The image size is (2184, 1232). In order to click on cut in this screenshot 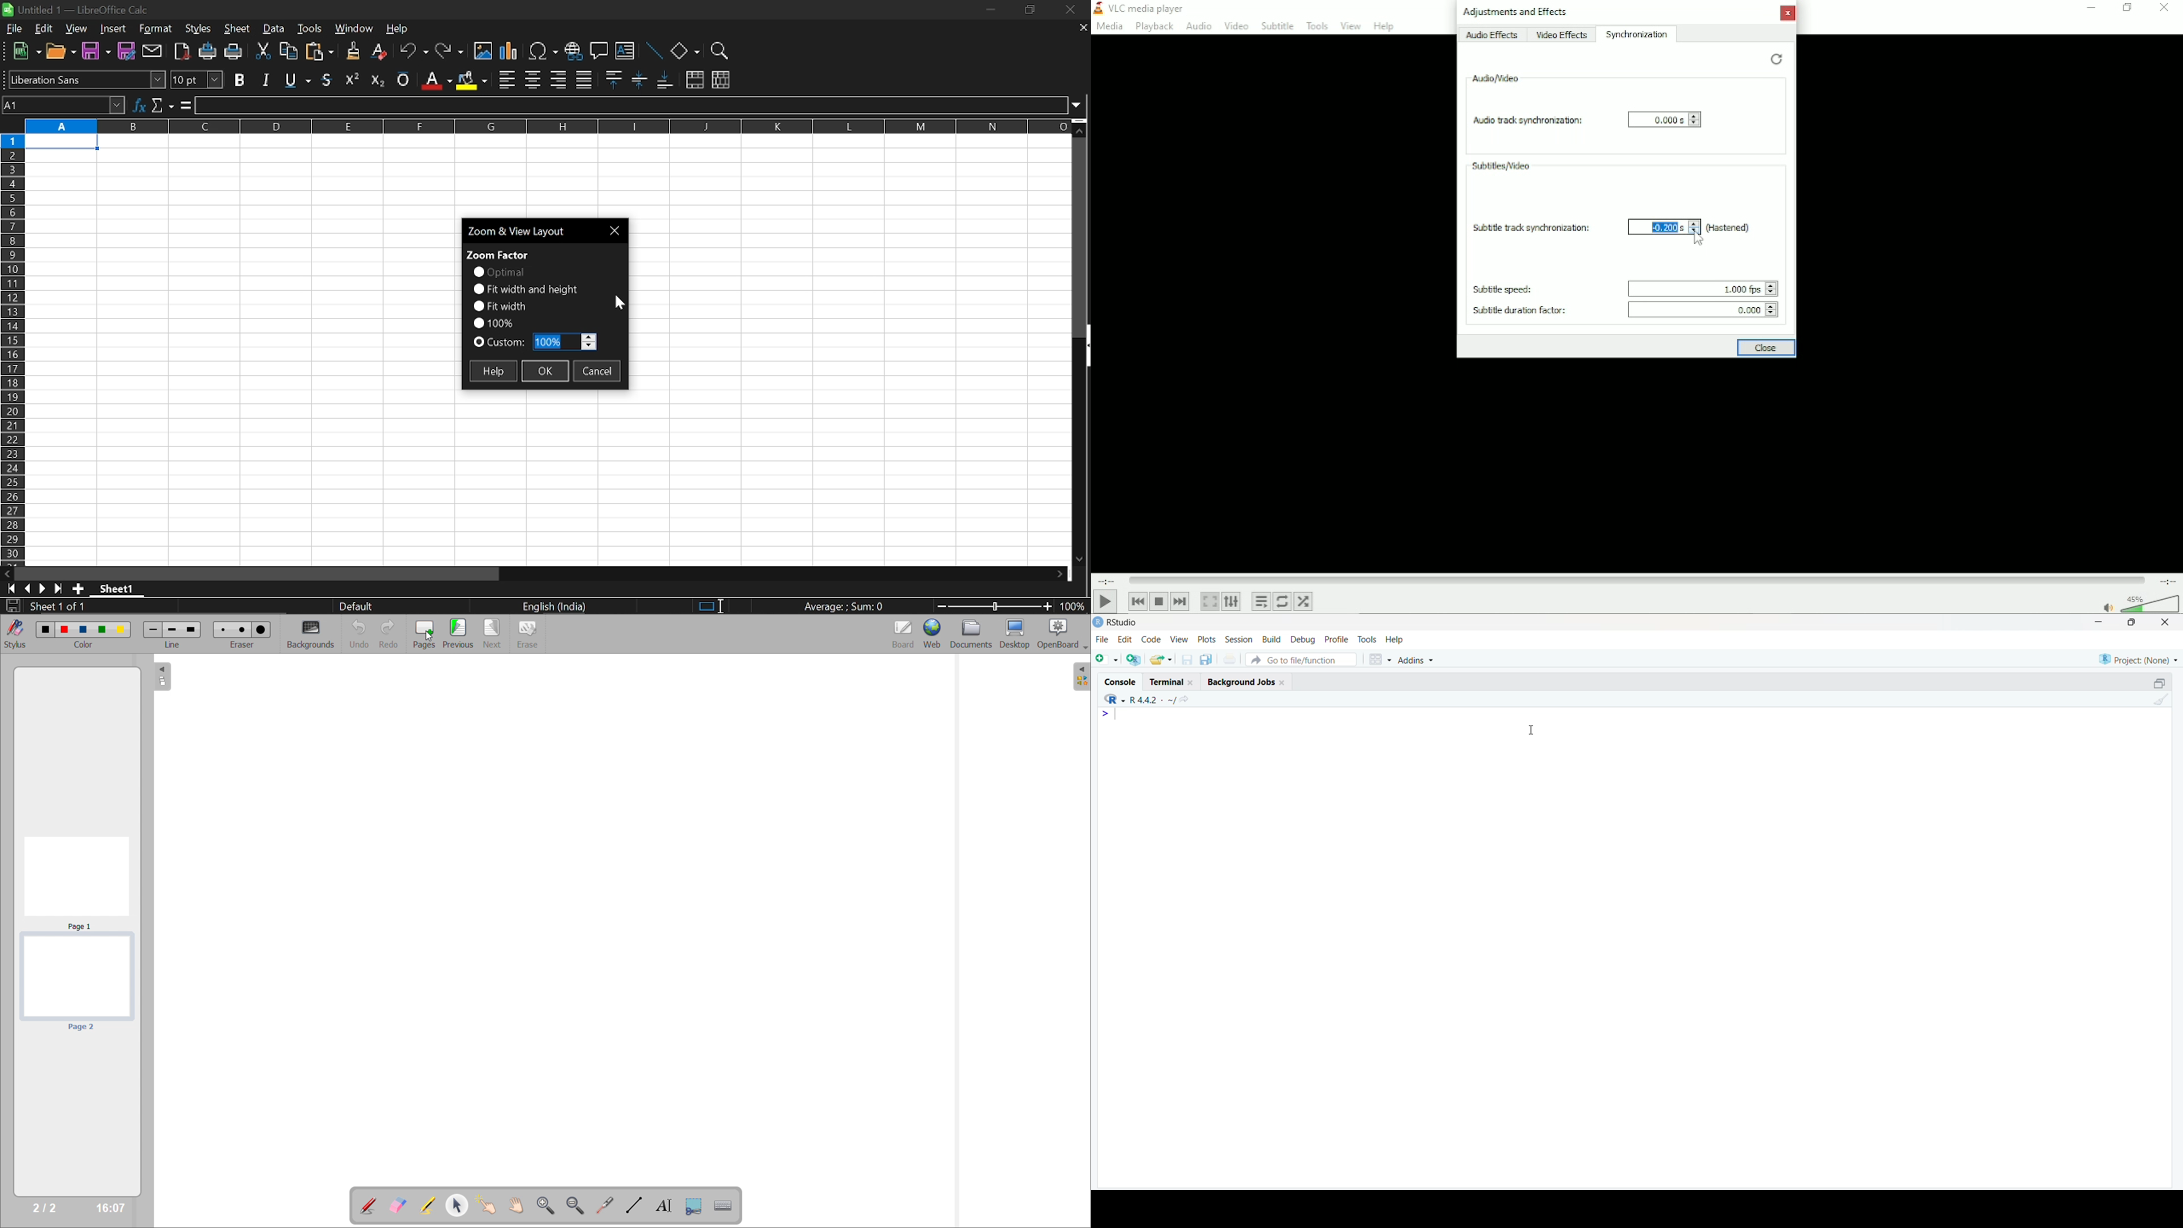, I will do `click(262, 52)`.